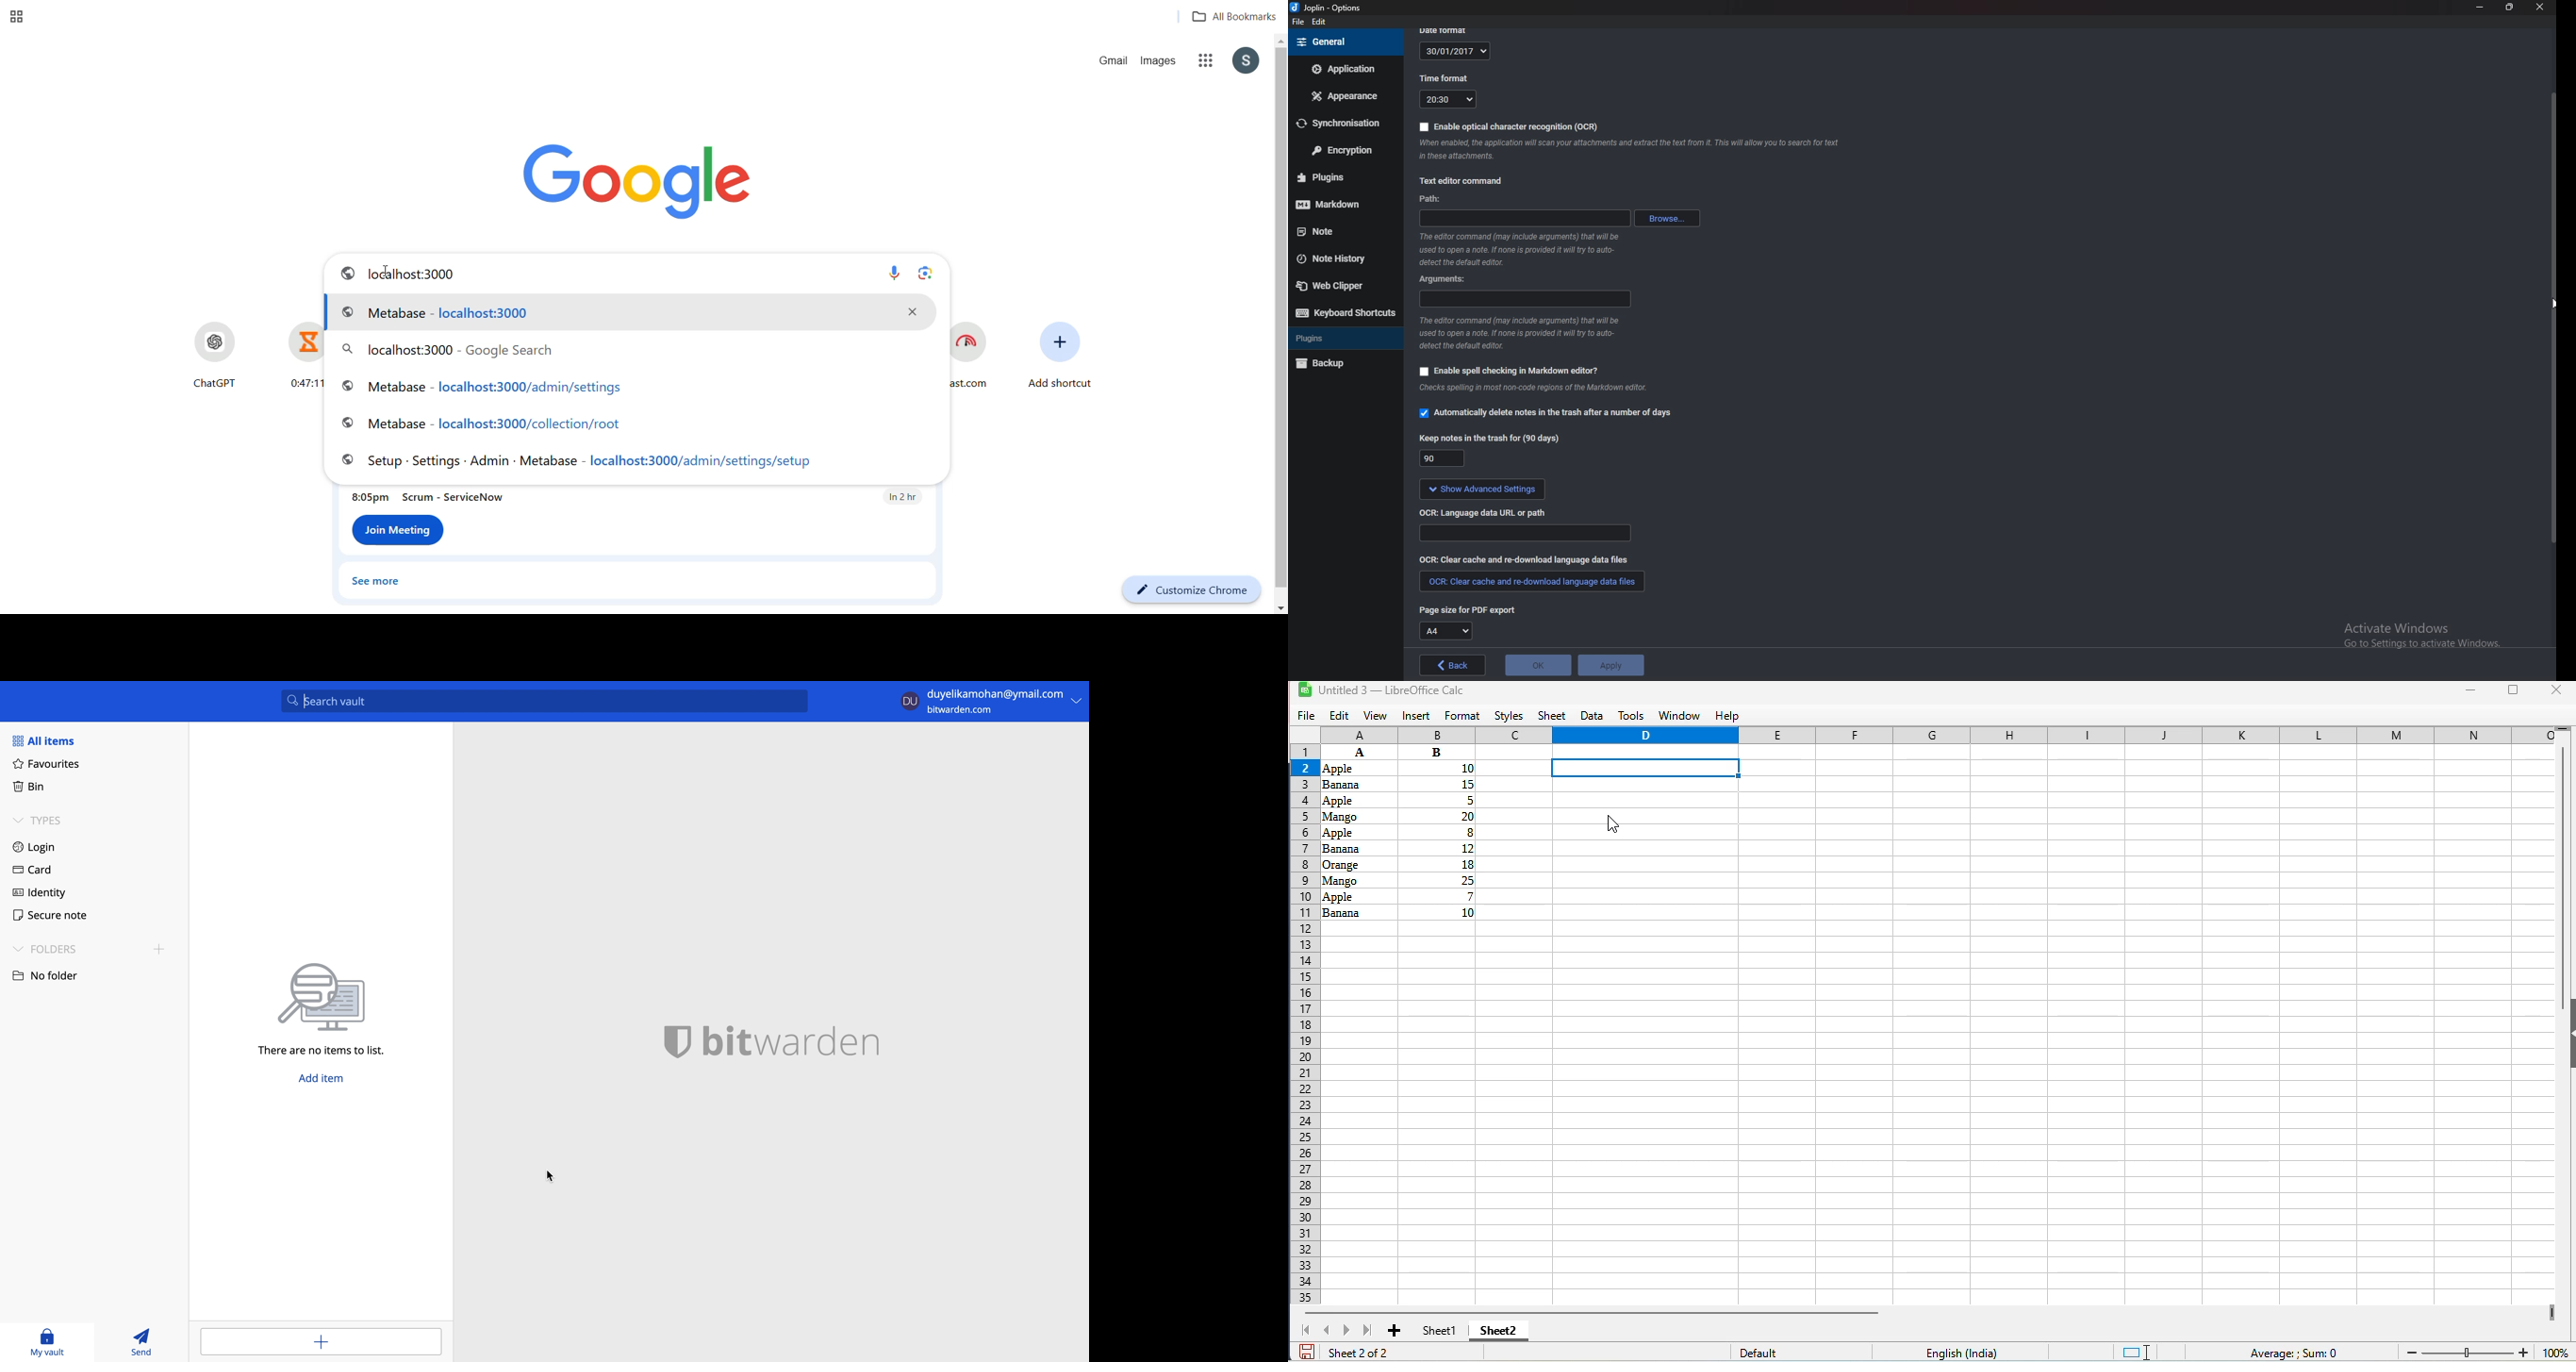 This screenshot has height=1372, width=2576. Describe the element at coordinates (1511, 127) in the screenshot. I see `enable OCR` at that location.